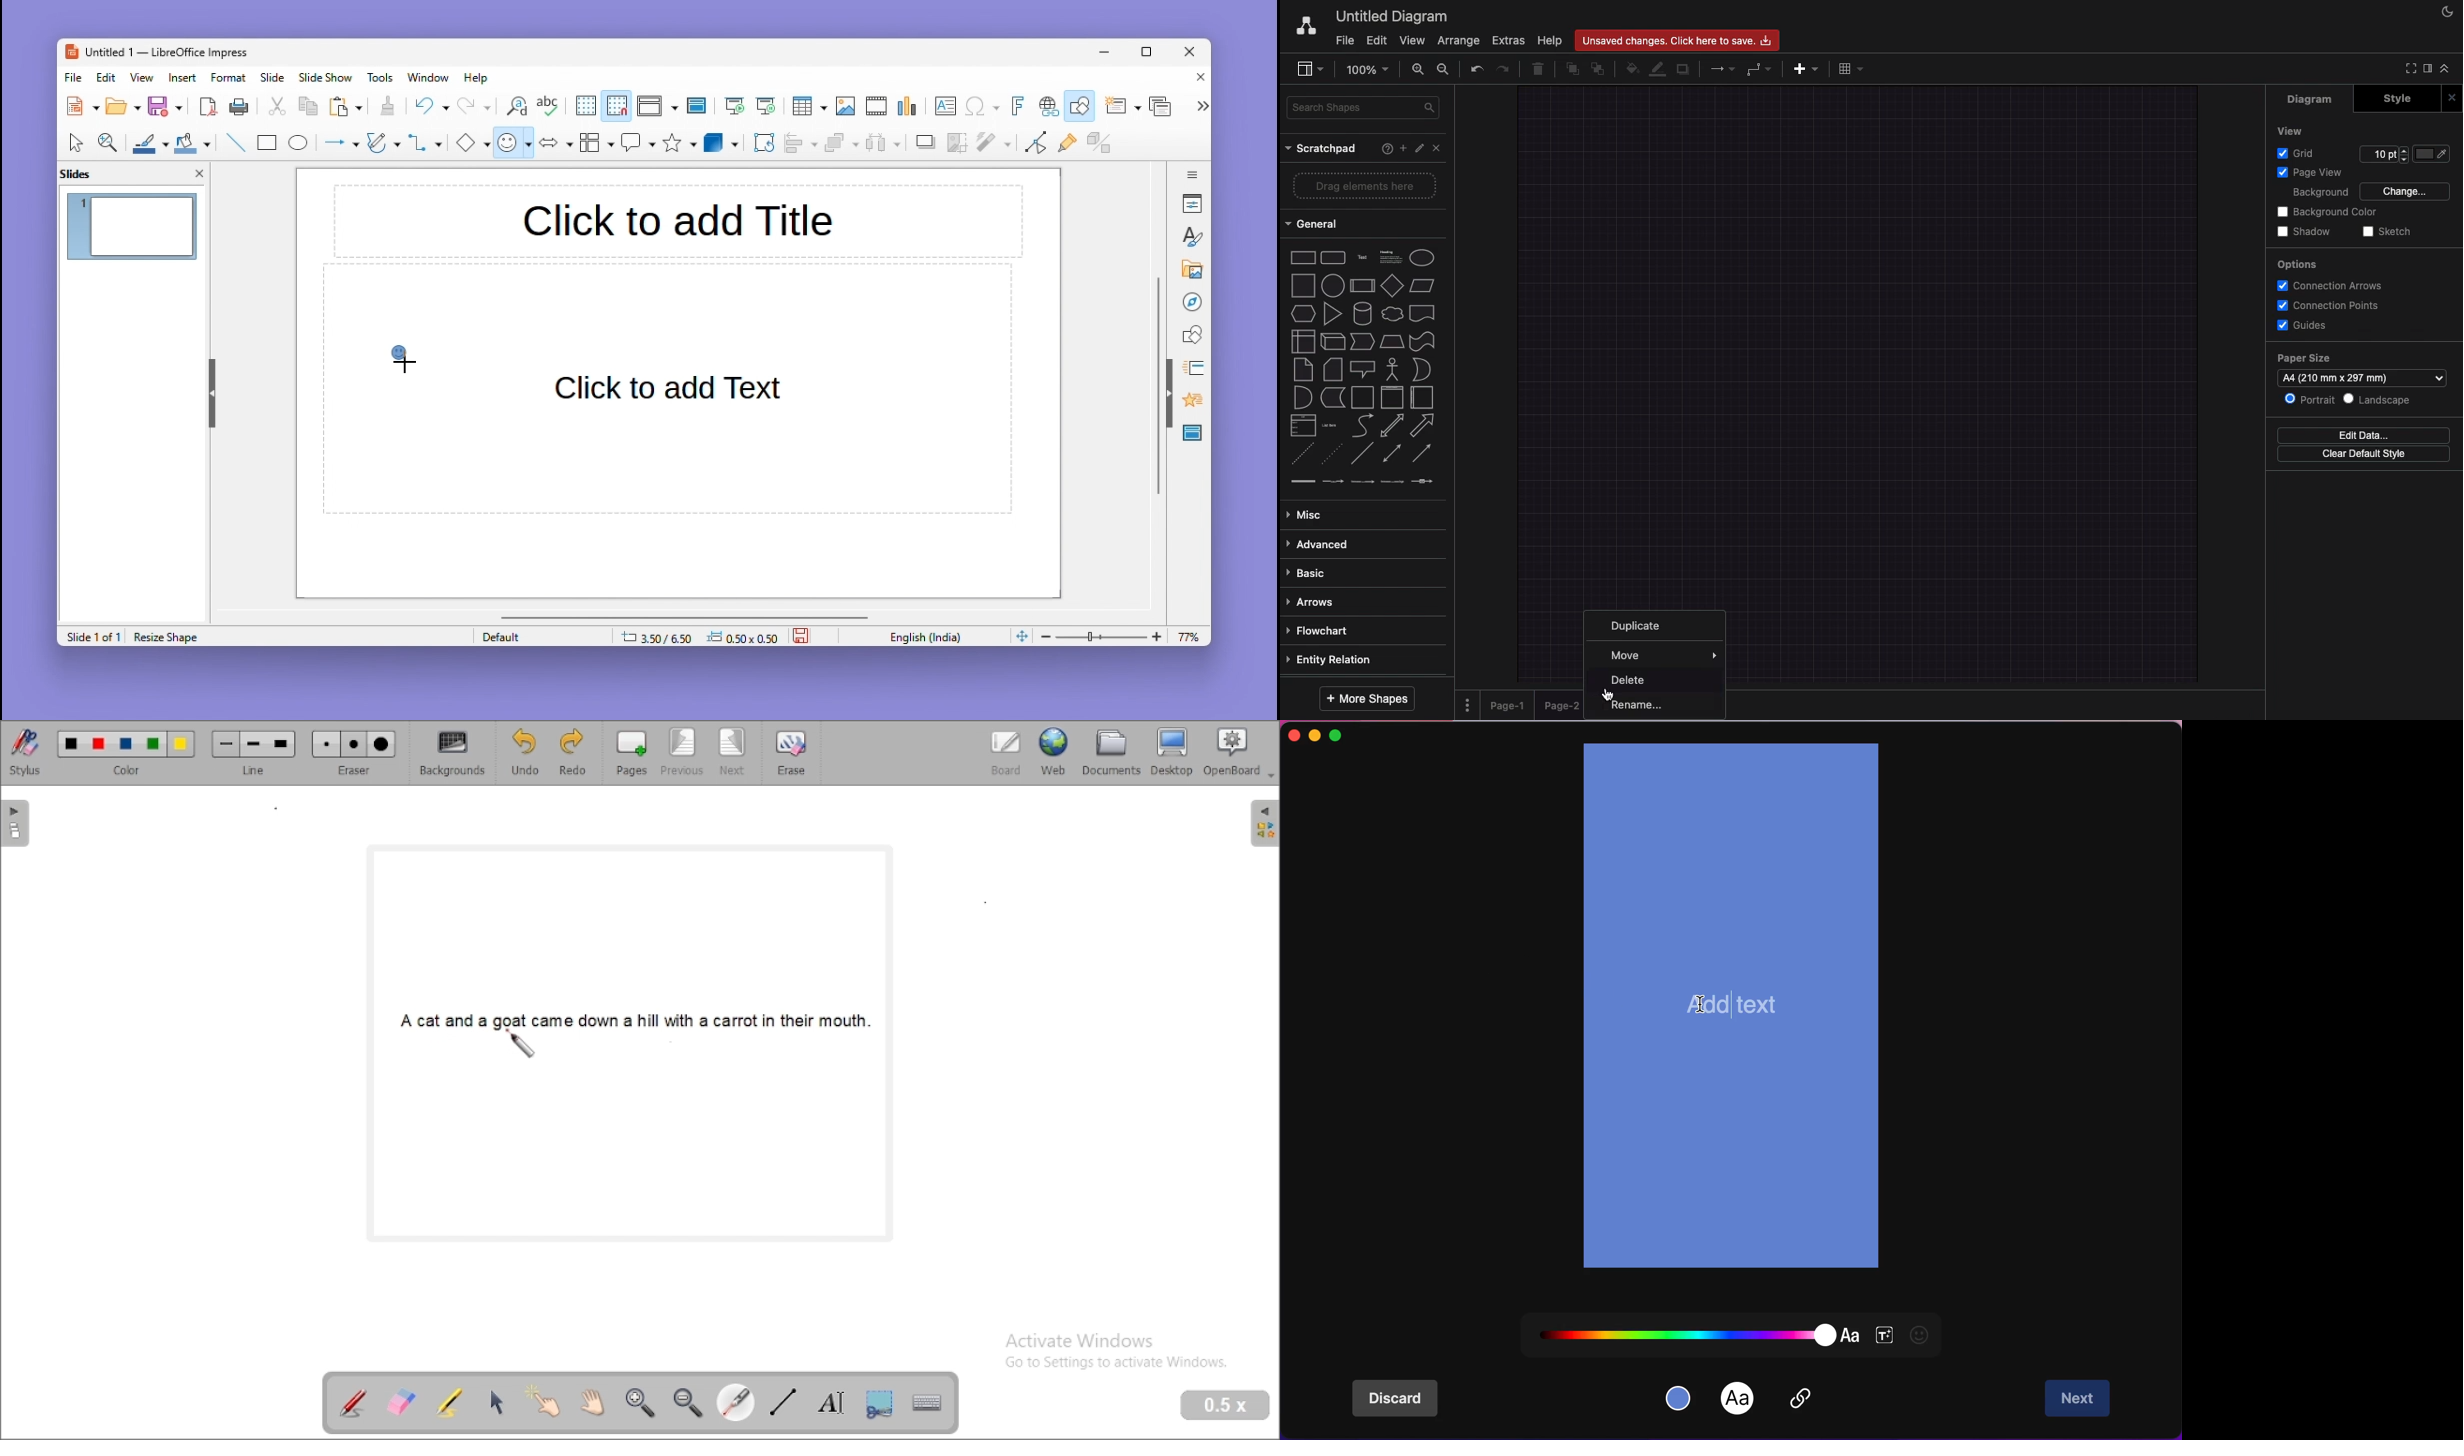 The width and height of the screenshot is (2464, 1456). What do you see at coordinates (1814, 1402) in the screenshot?
I see `insert` at bounding box center [1814, 1402].